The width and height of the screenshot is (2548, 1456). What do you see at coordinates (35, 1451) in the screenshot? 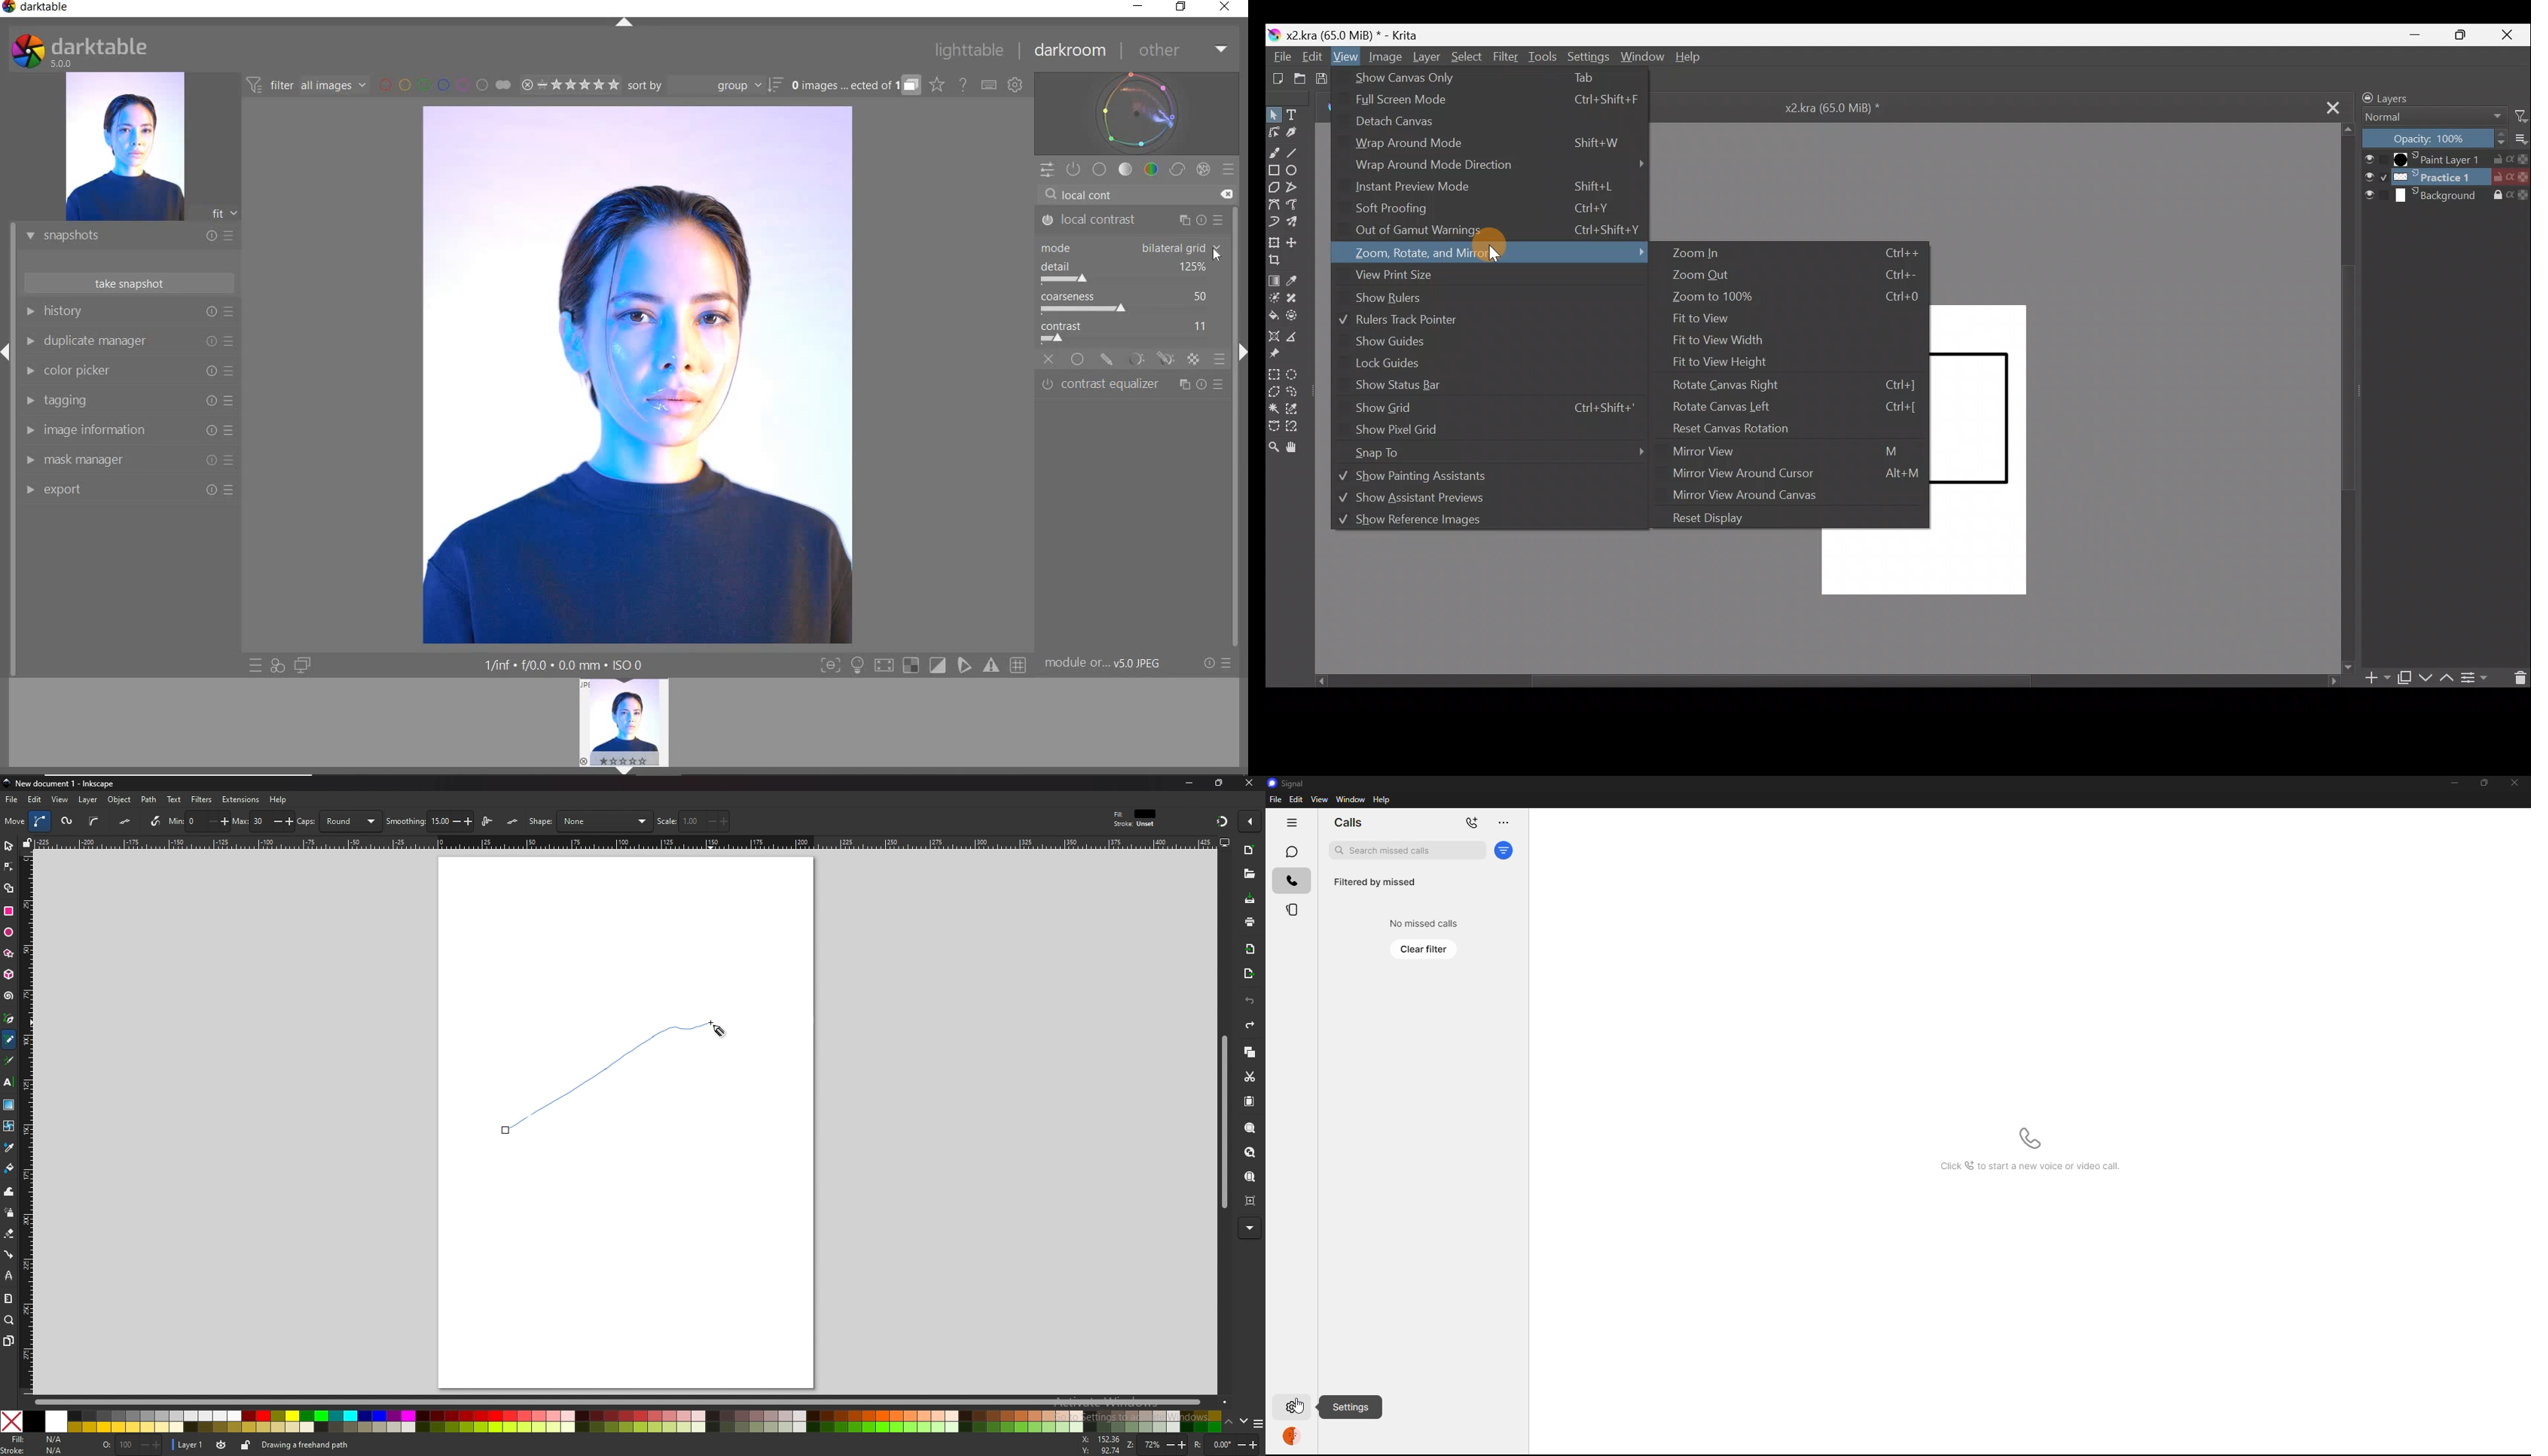
I see `stroke` at bounding box center [35, 1451].